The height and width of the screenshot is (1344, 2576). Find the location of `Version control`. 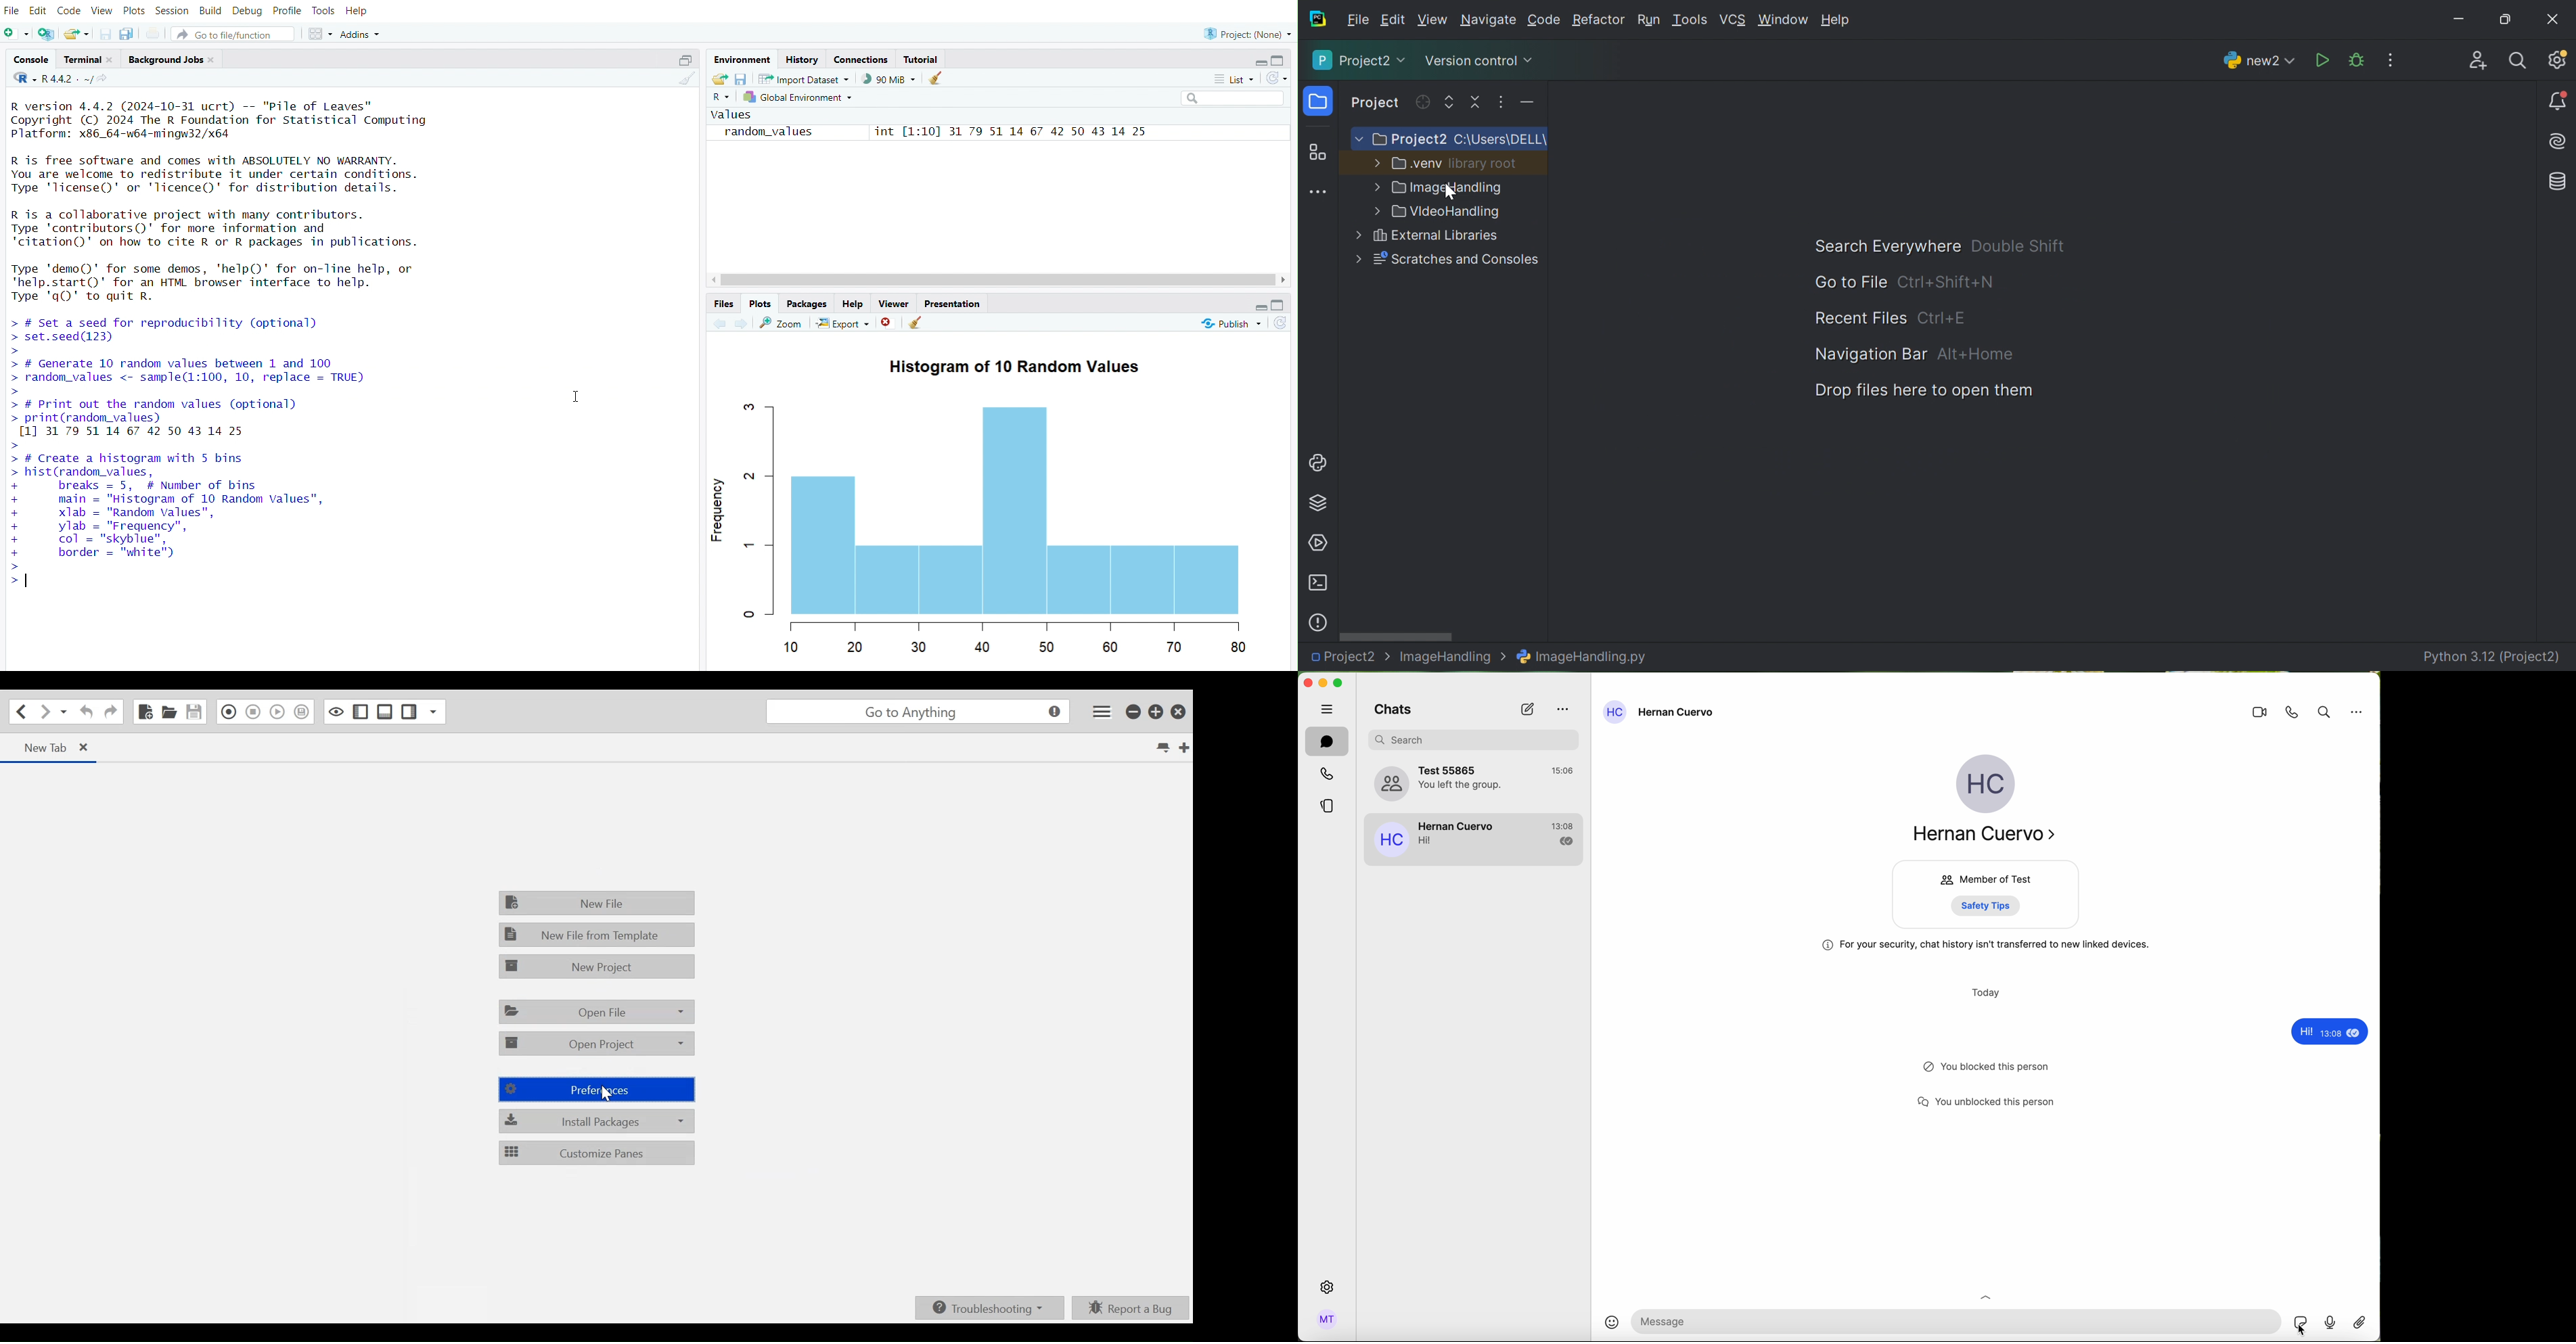

Version control is located at coordinates (1478, 63).